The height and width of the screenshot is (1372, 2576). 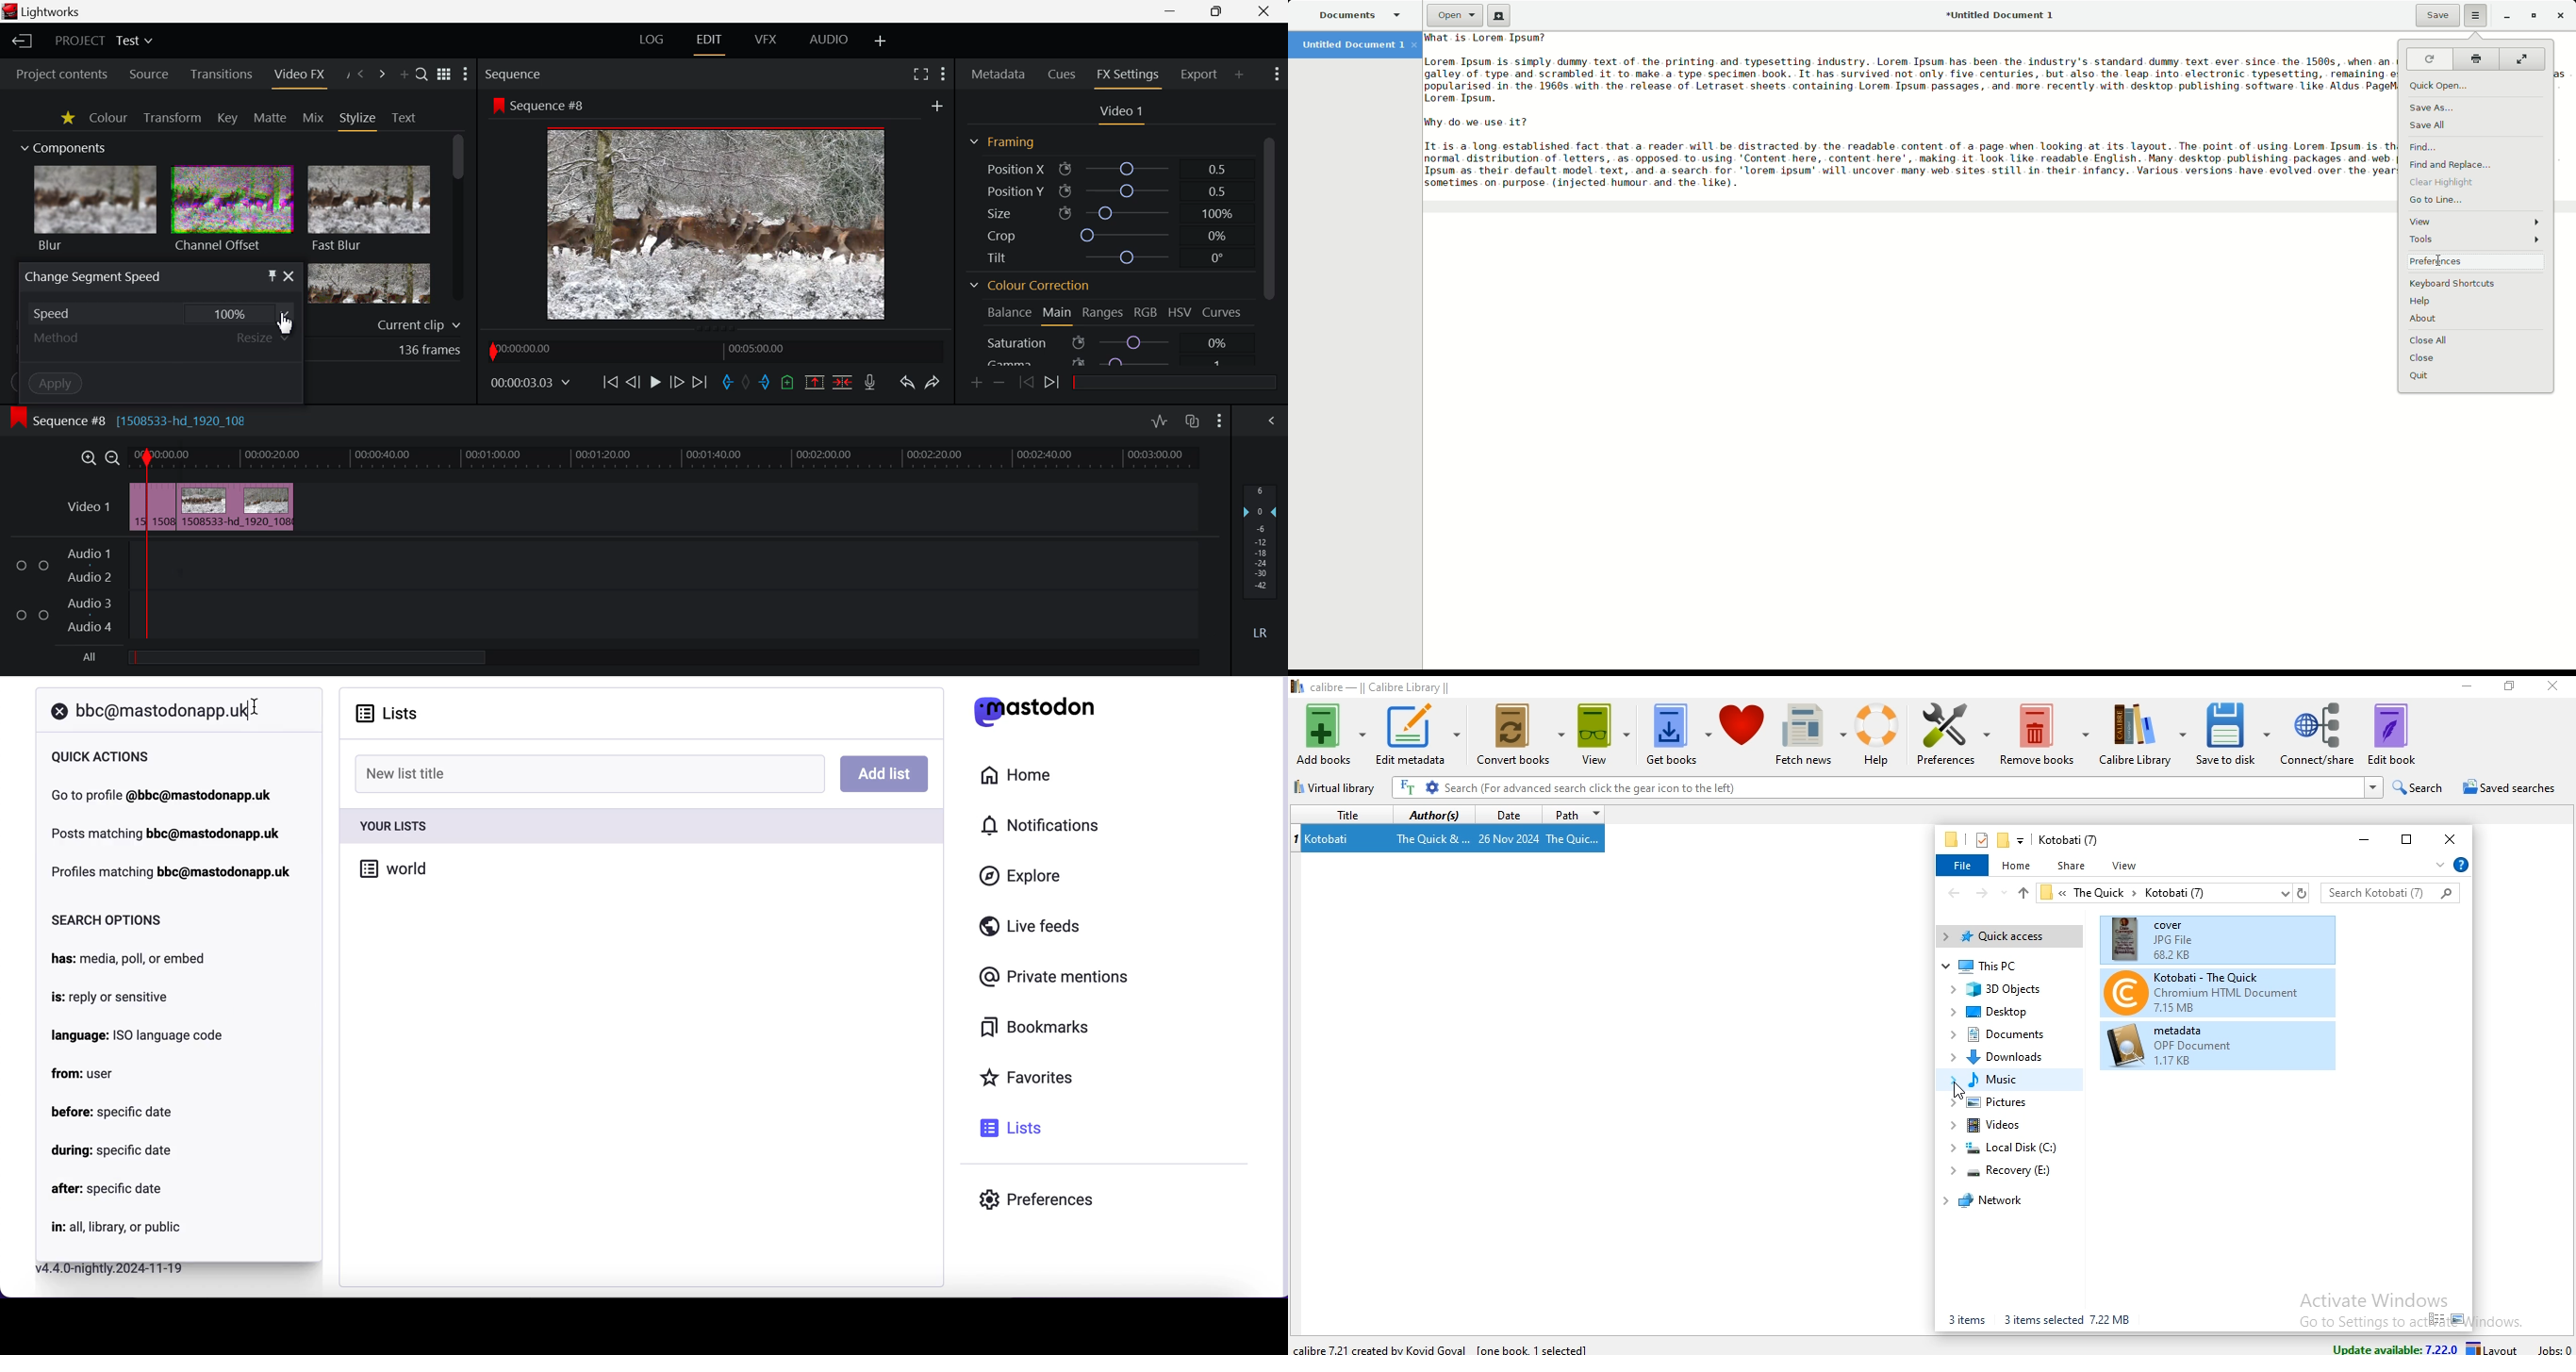 I want to click on jobs: 0, so click(x=2554, y=1347).